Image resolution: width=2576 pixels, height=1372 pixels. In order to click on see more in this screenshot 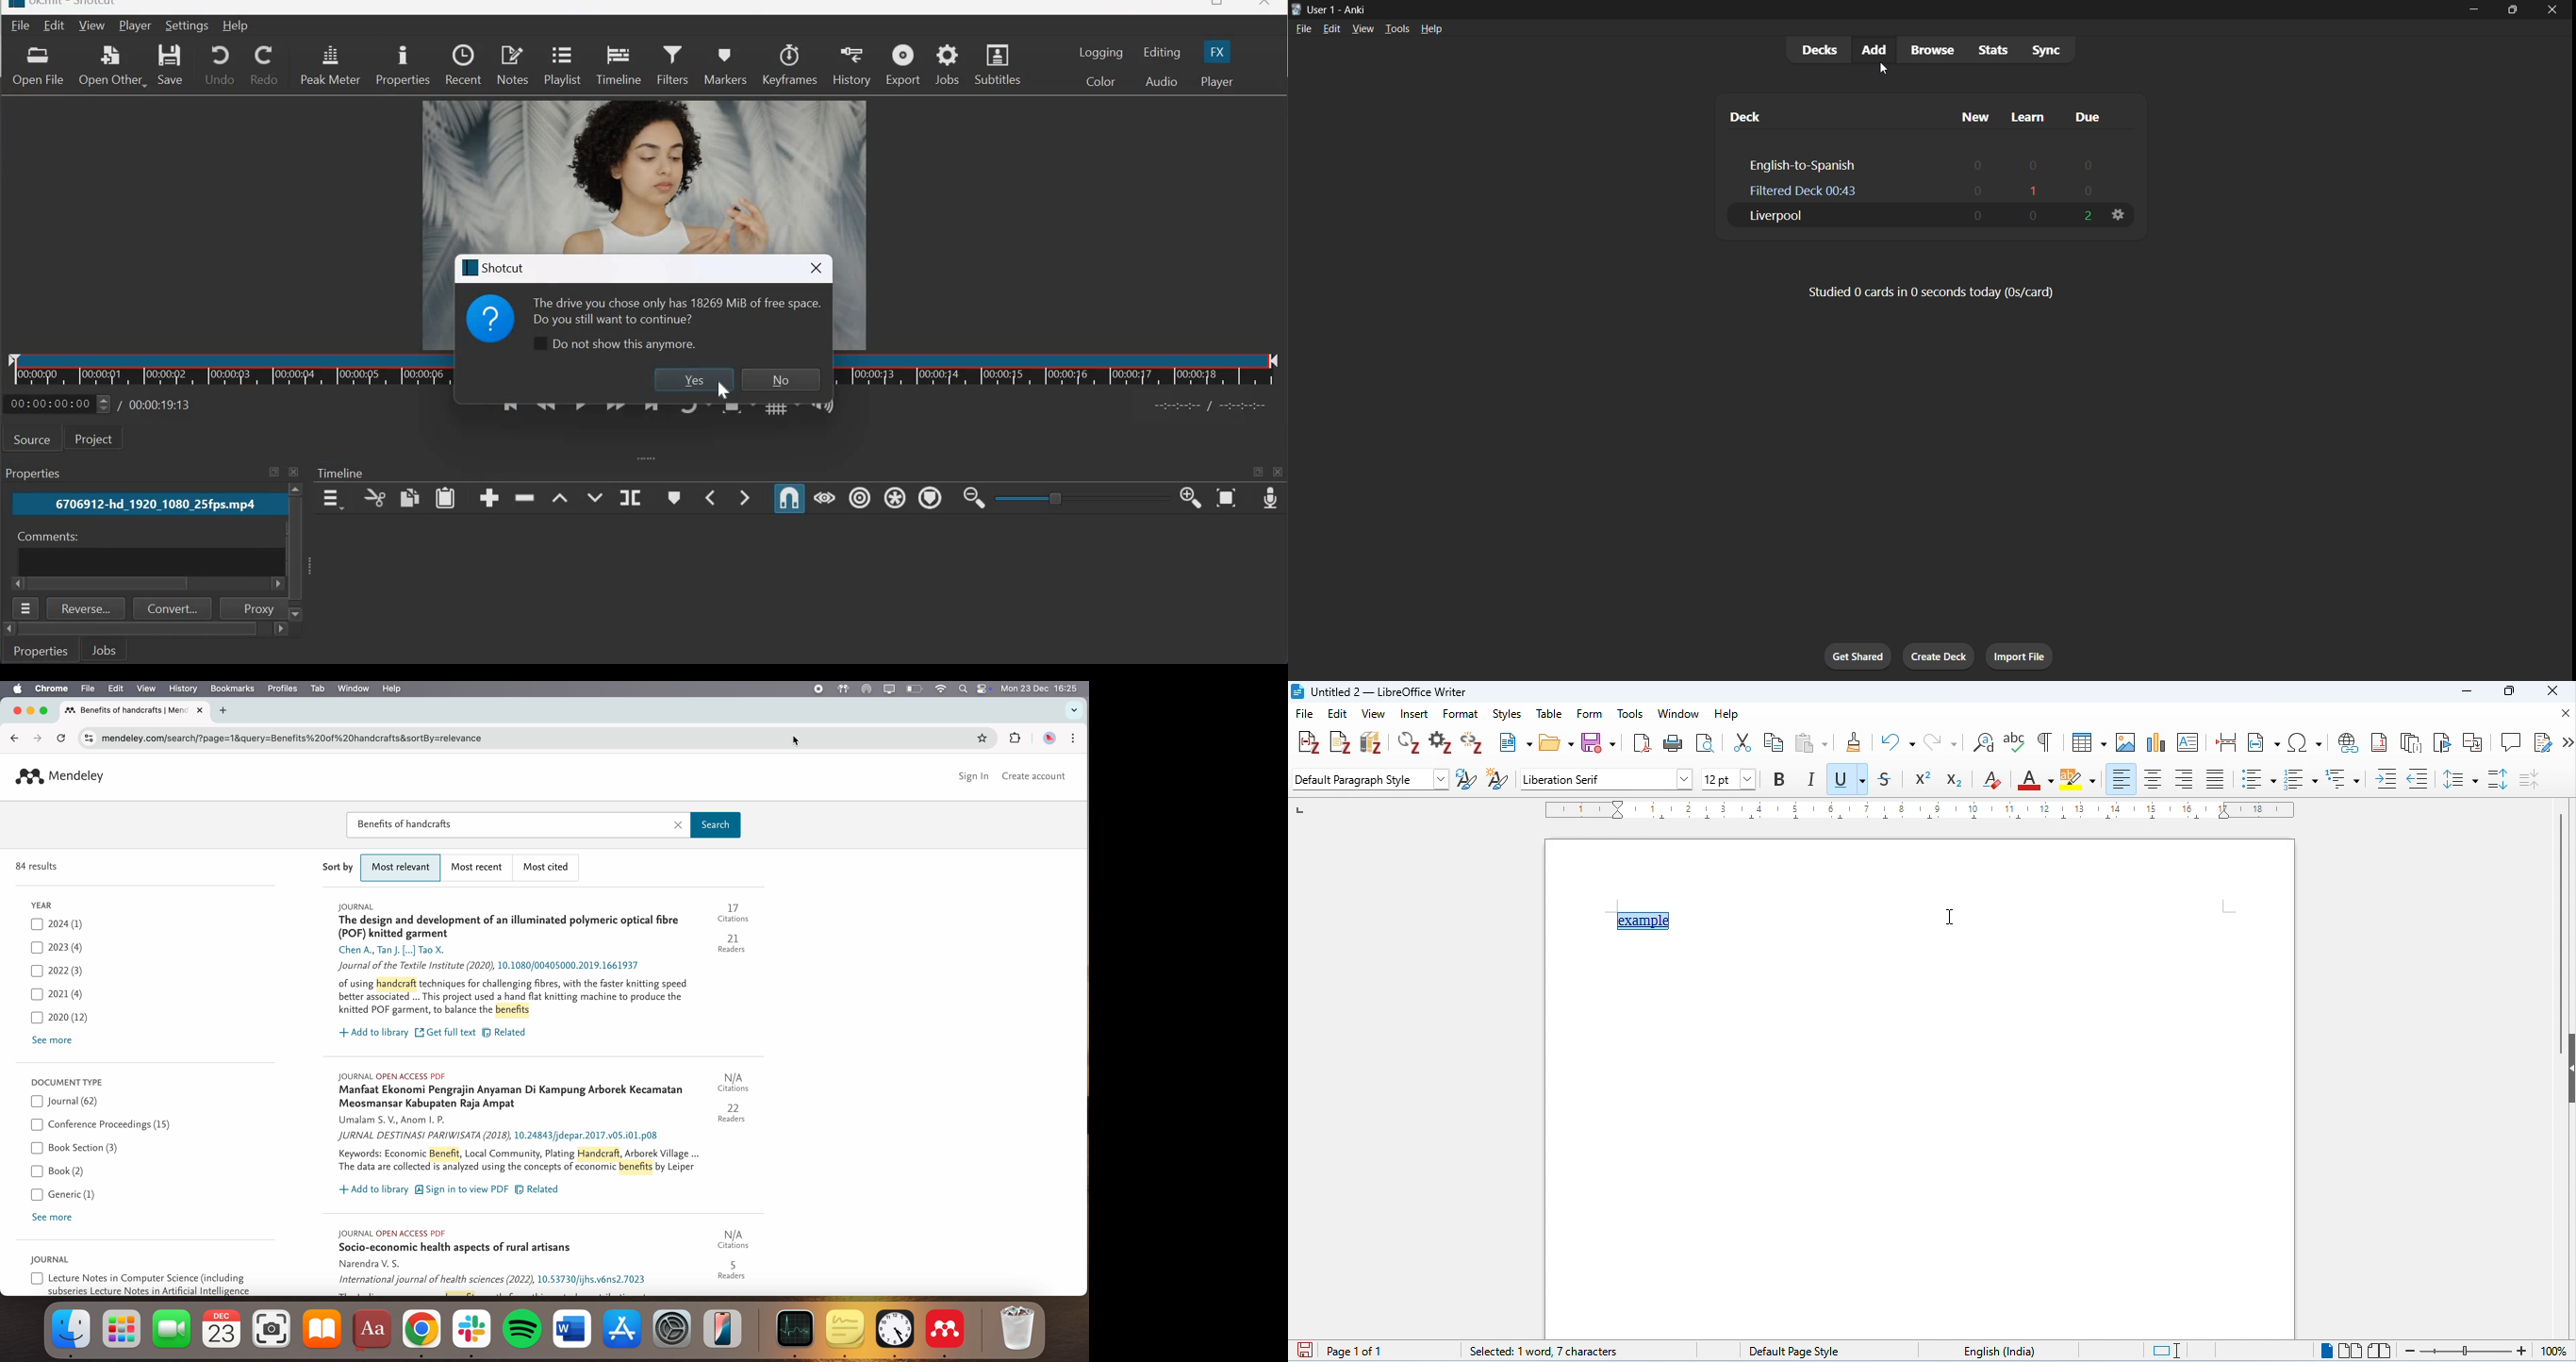, I will do `click(53, 1218)`.